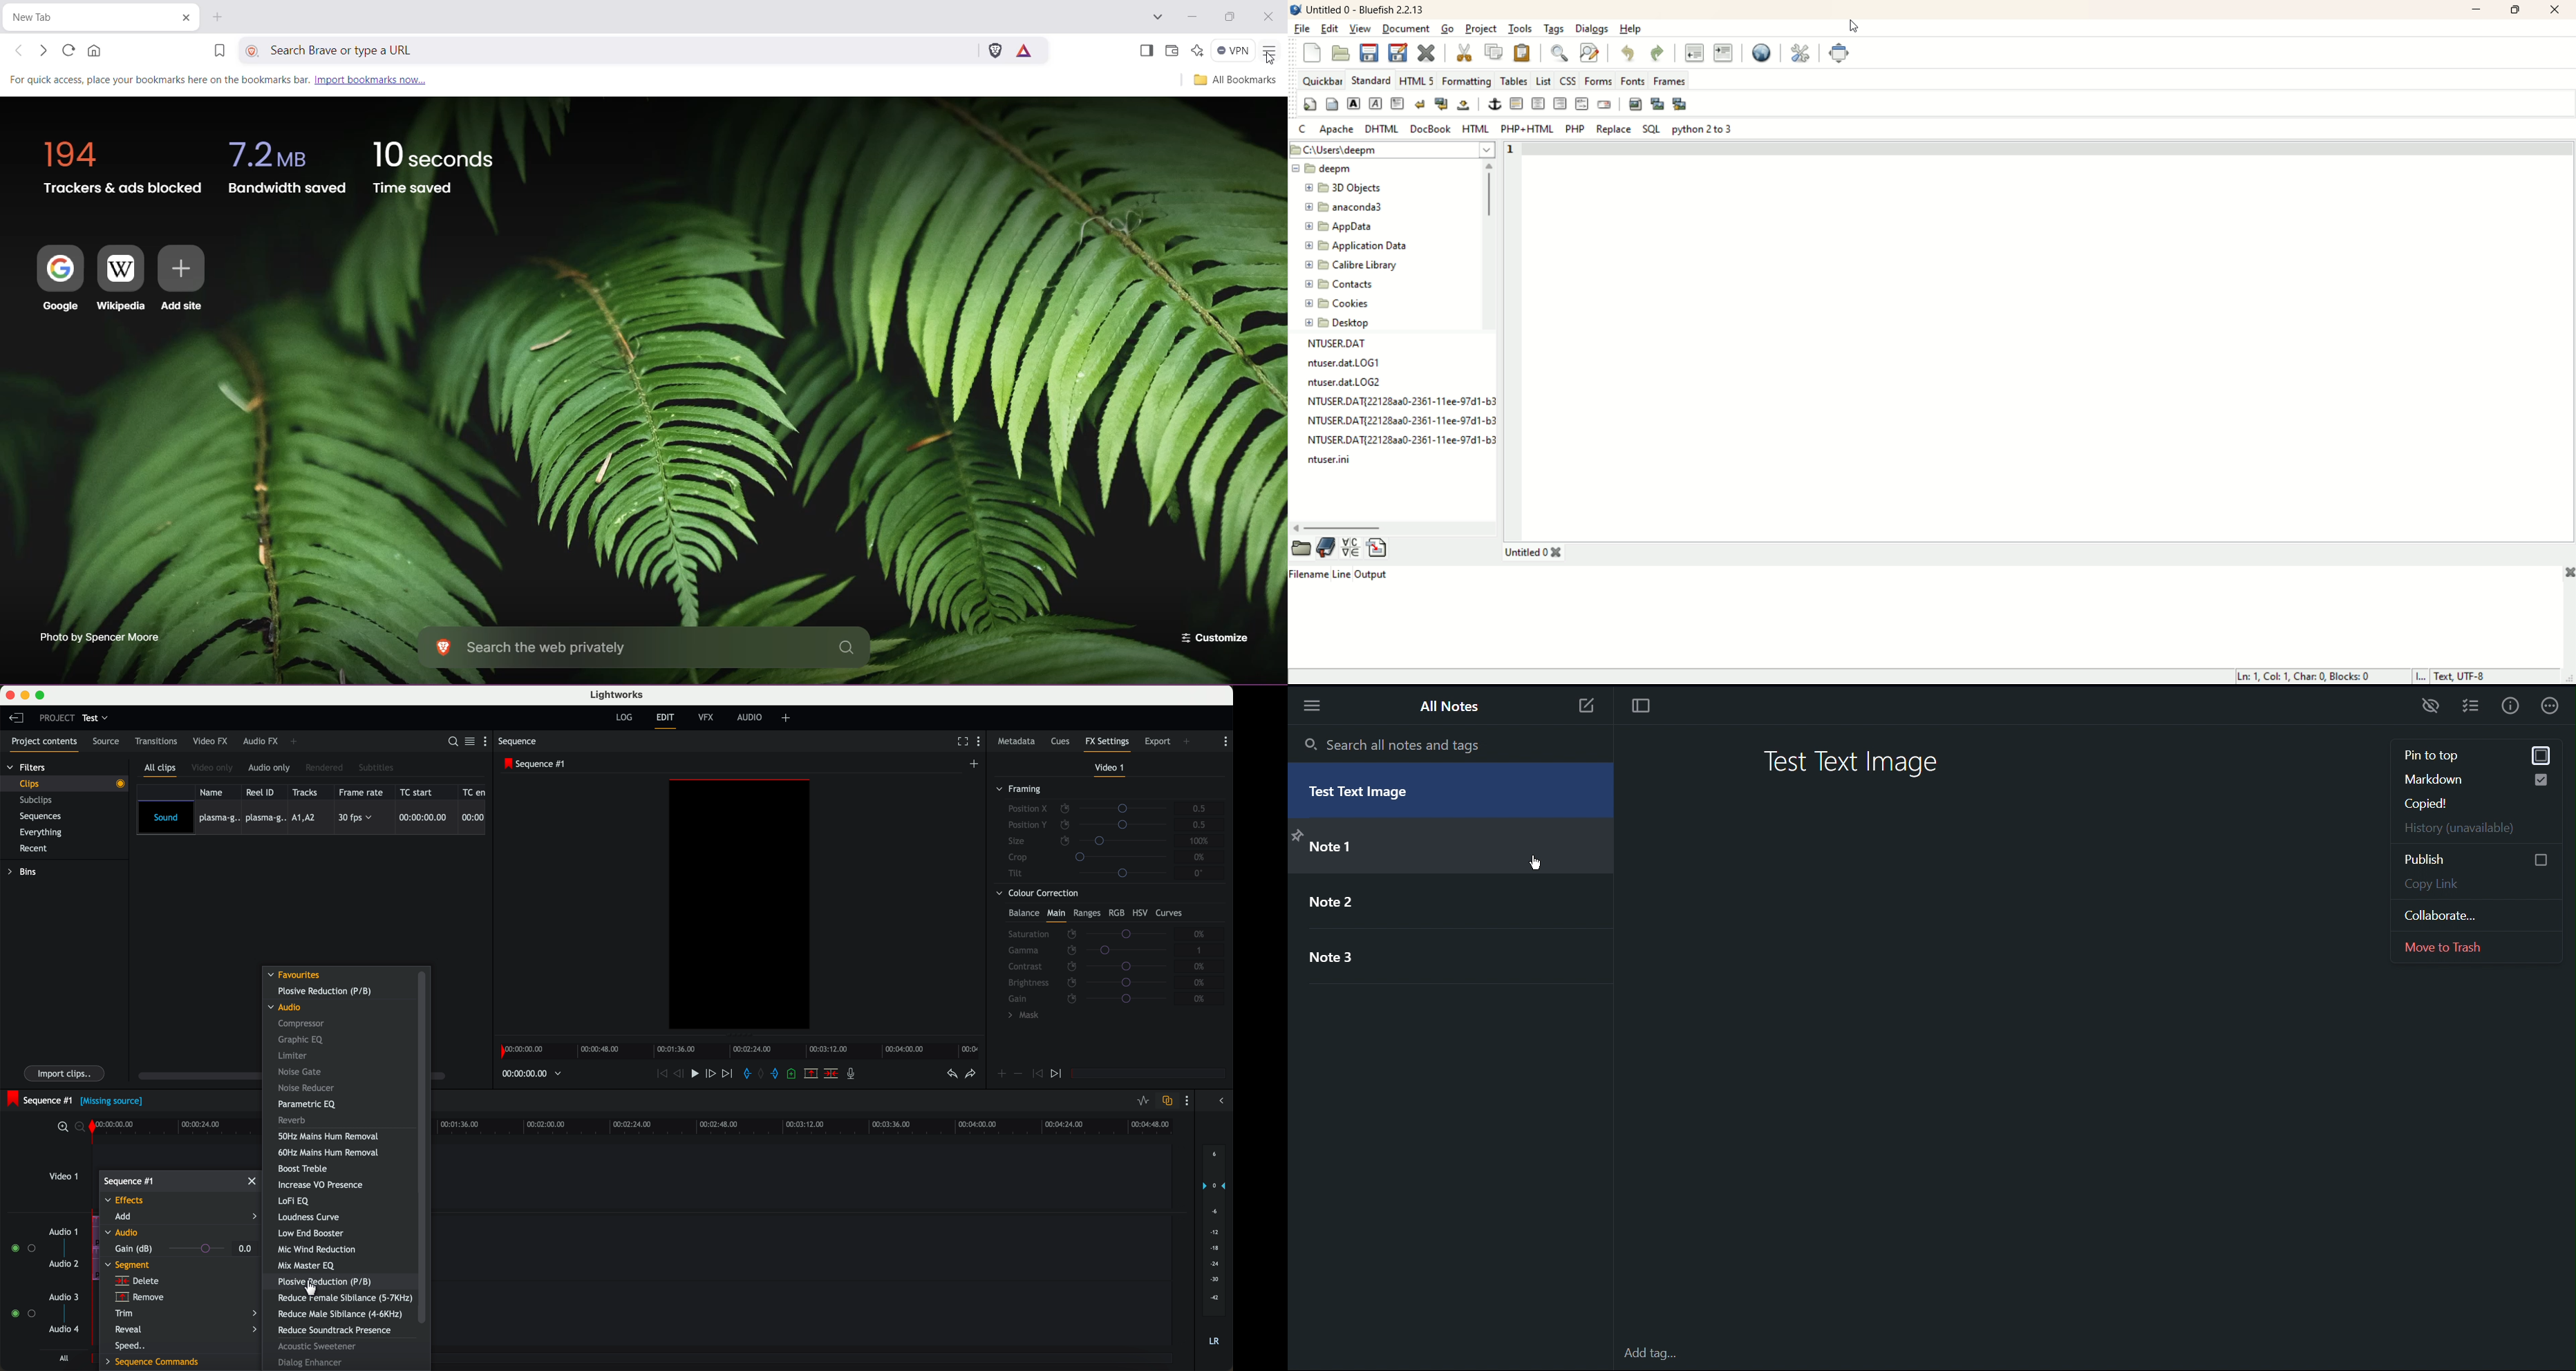 Image resolution: width=2576 pixels, height=1372 pixels. Describe the element at coordinates (2317, 677) in the screenshot. I see `ln, col, char, blocks` at that location.